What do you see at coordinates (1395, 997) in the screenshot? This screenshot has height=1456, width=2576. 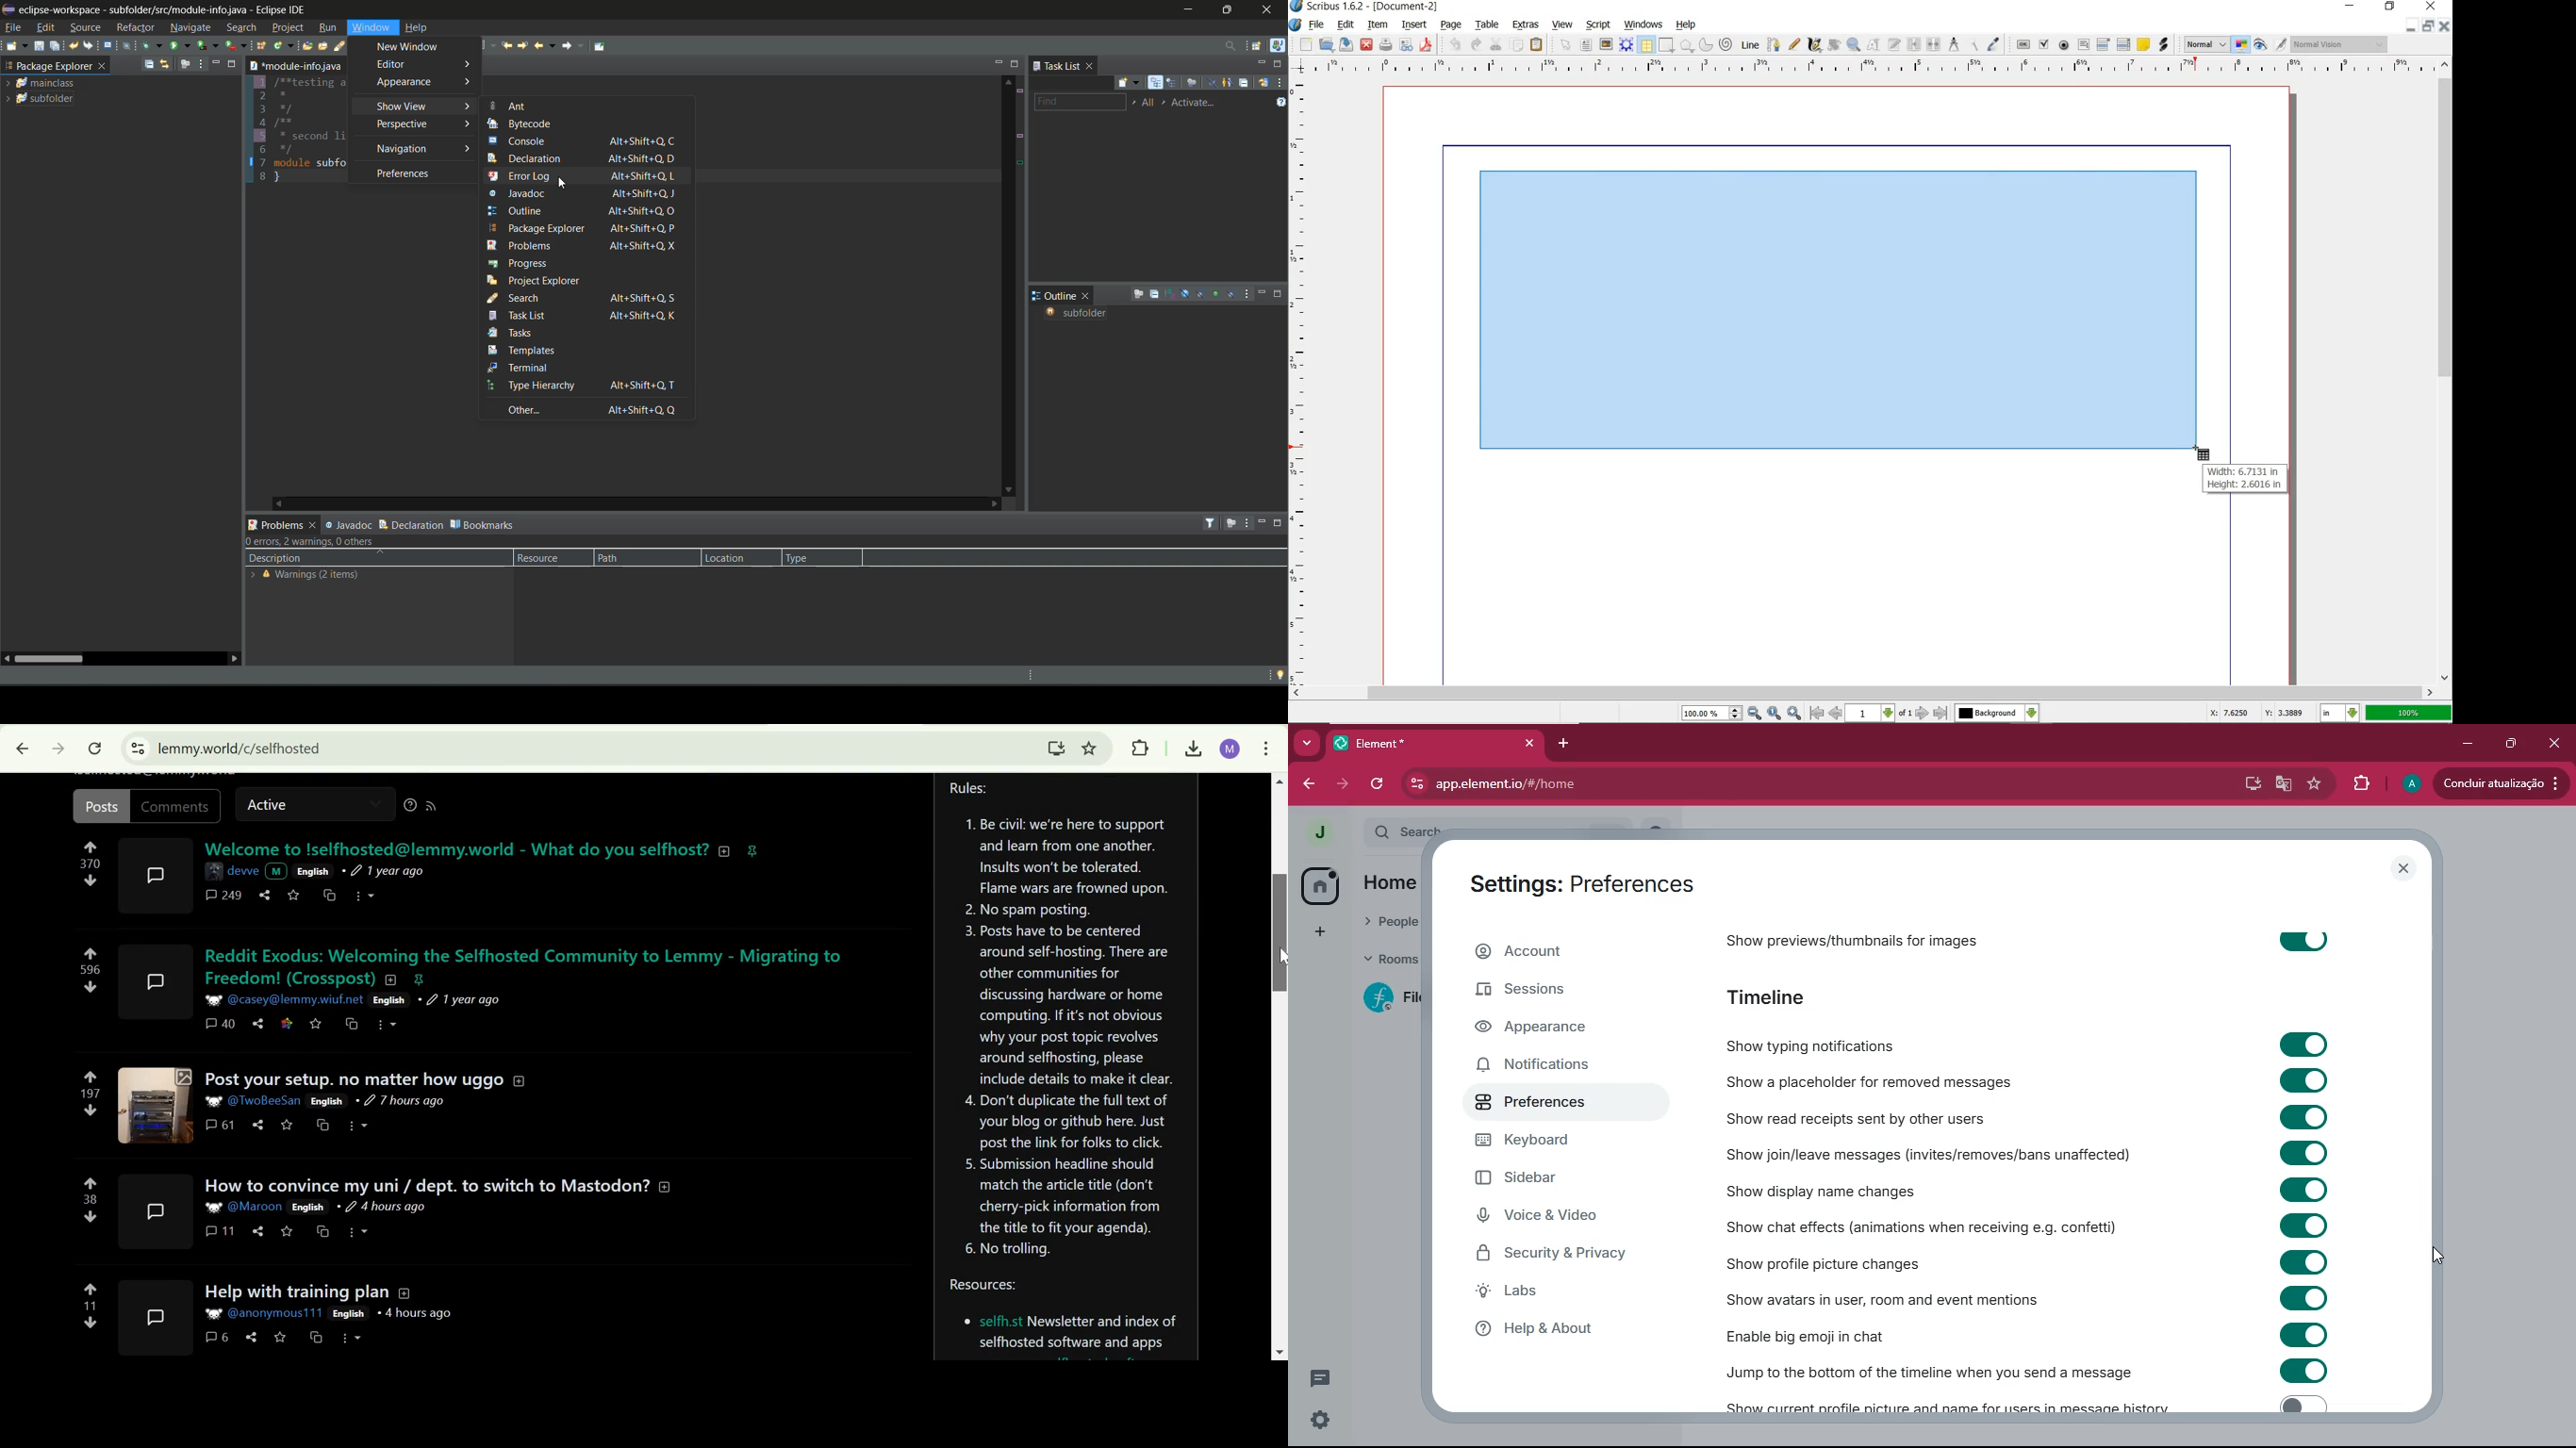 I see `file` at bounding box center [1395, 997].